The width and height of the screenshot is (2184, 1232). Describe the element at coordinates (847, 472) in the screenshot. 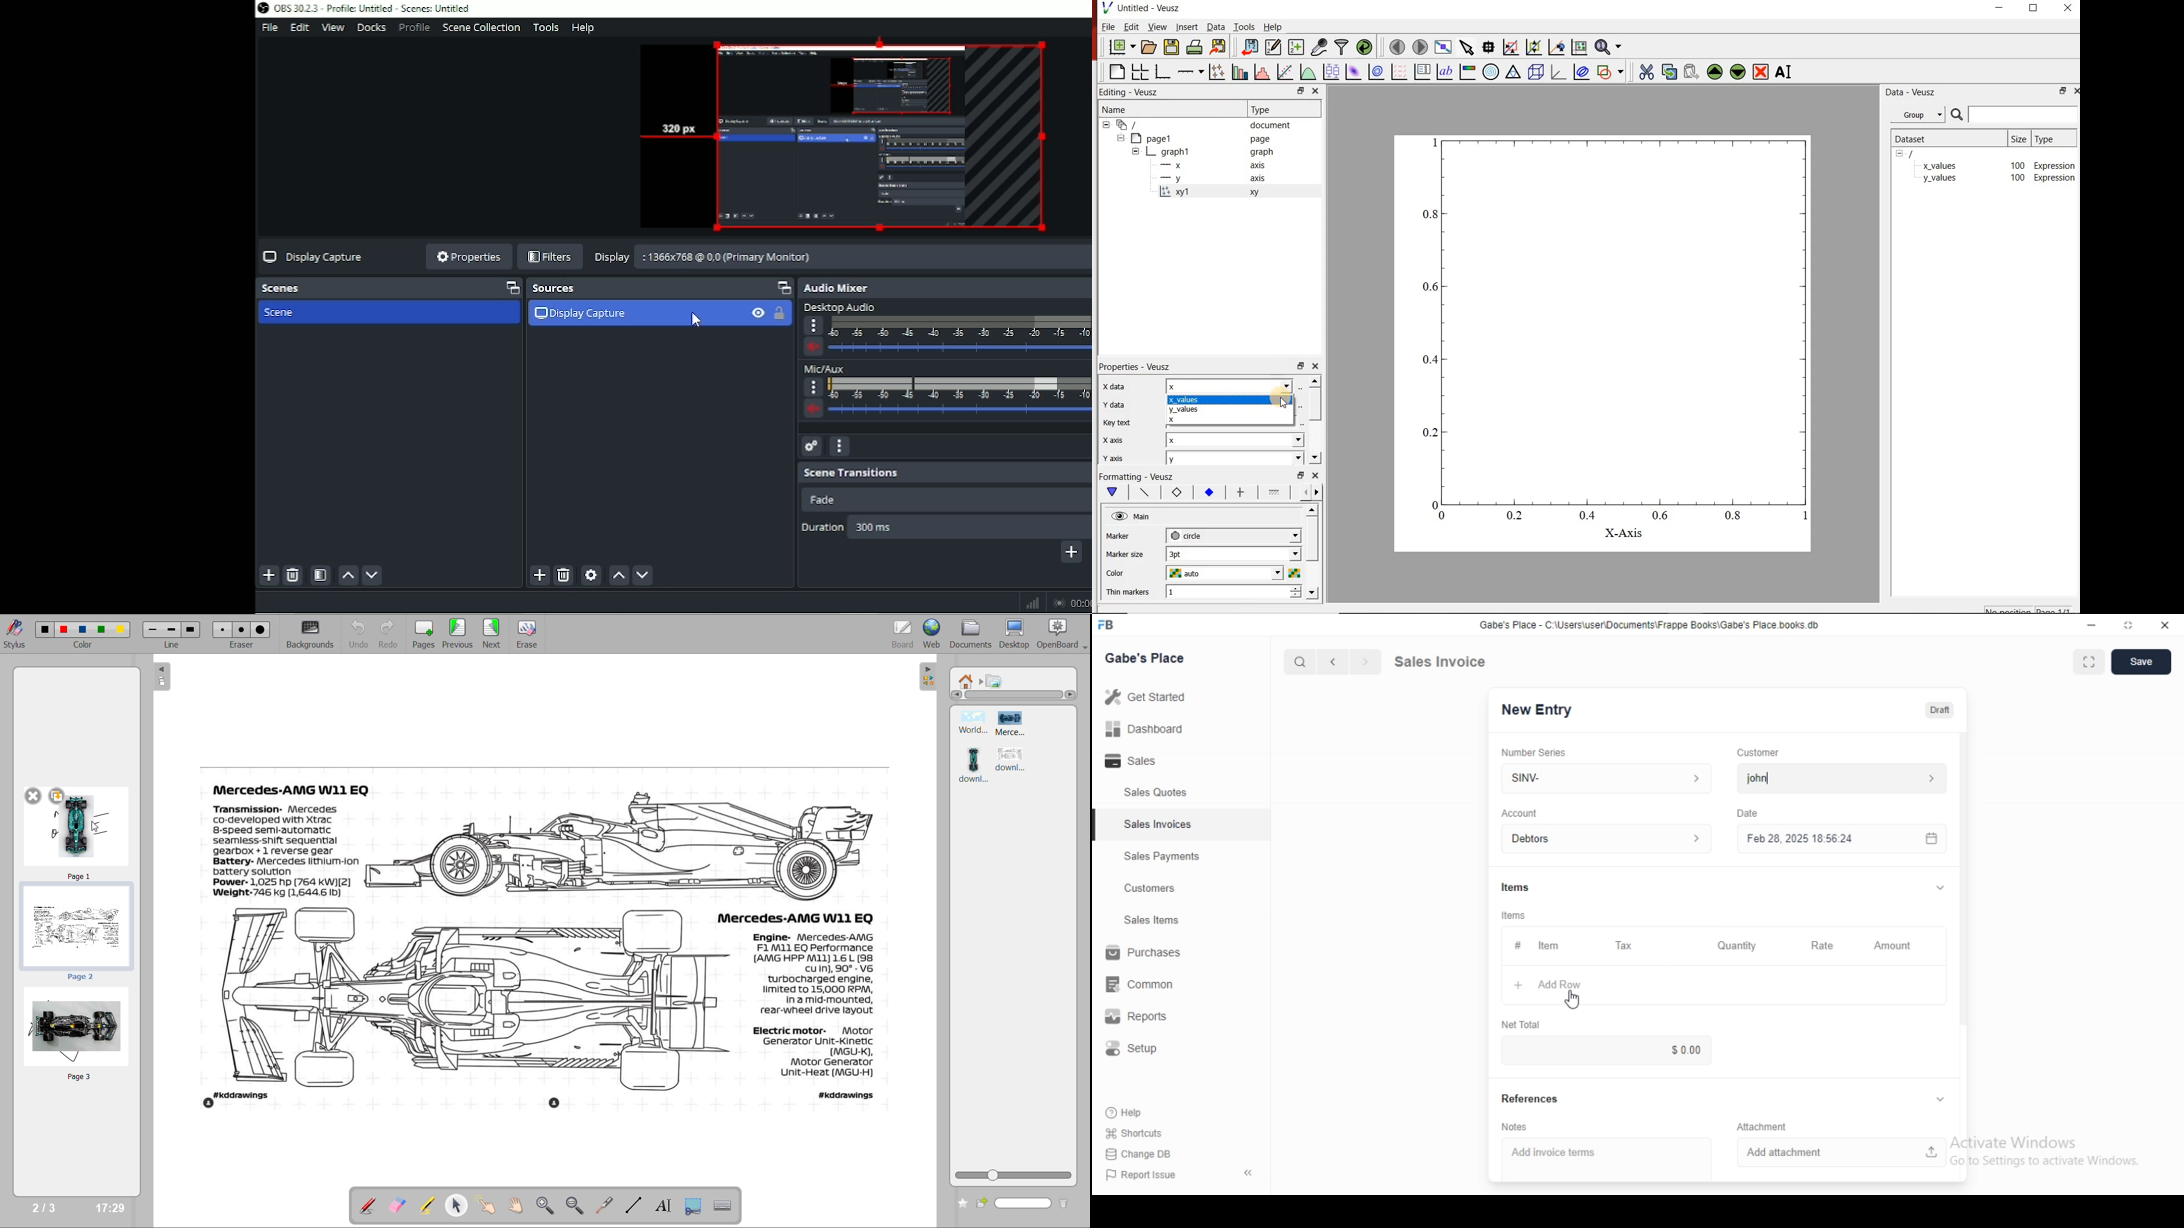

I see `Scene transitions` at that location.